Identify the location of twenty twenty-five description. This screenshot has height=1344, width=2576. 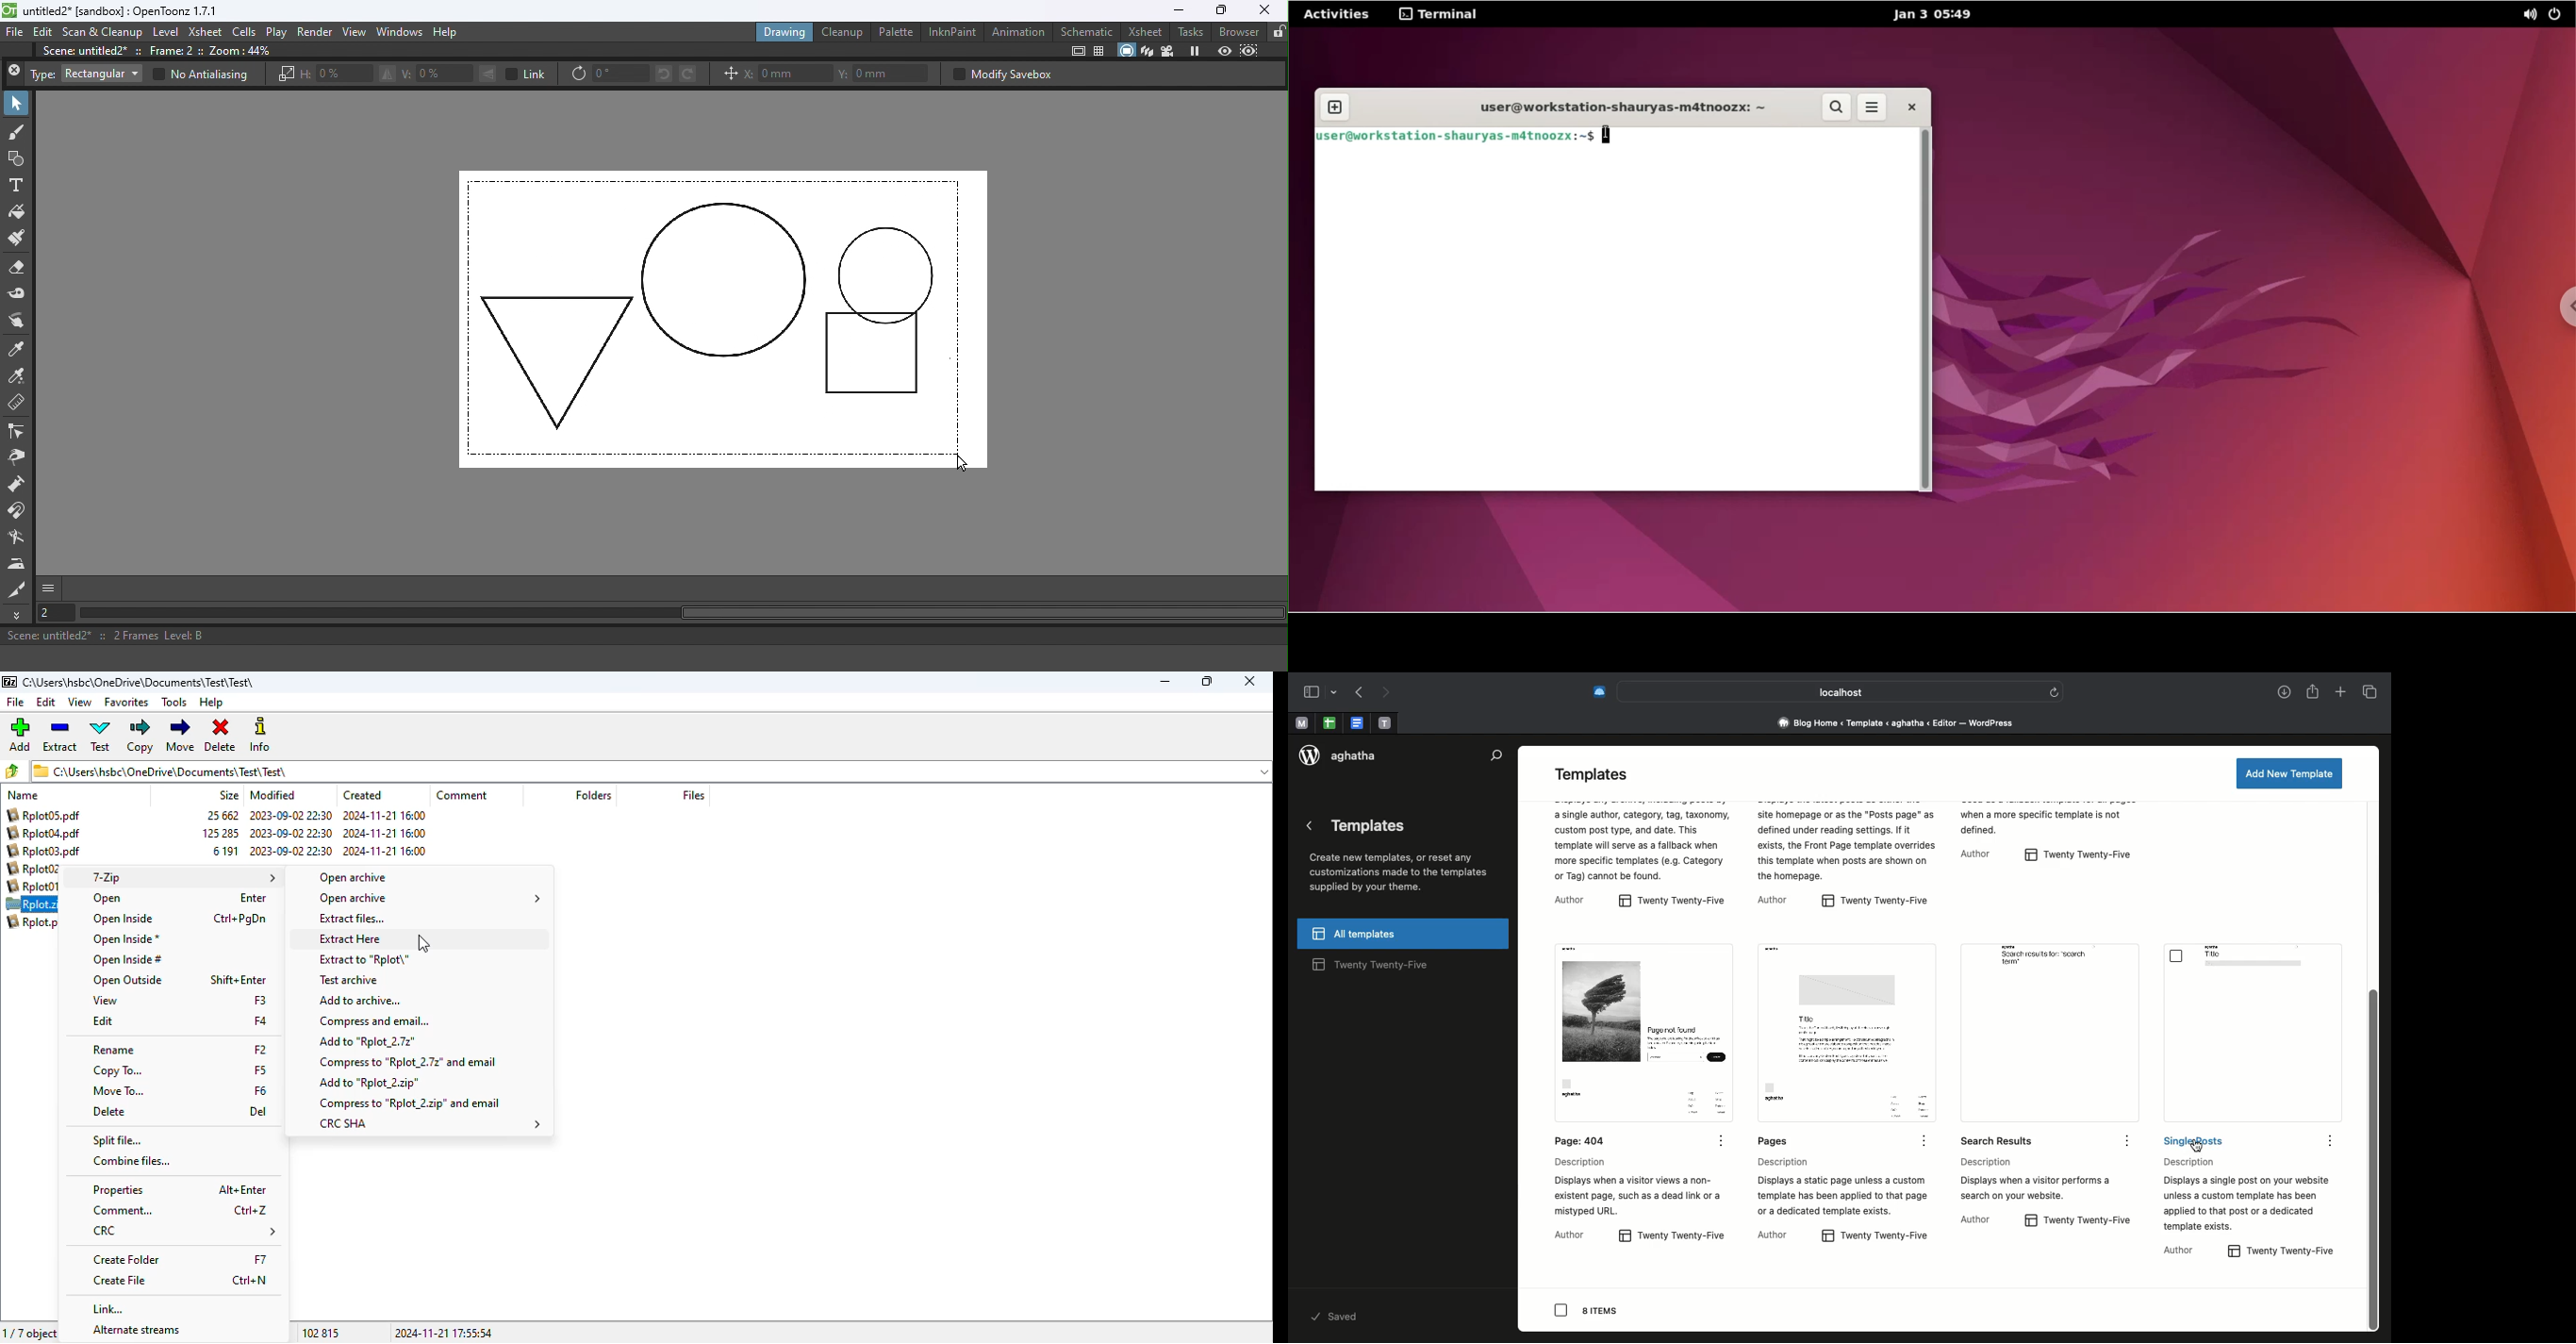
(1845, 840).